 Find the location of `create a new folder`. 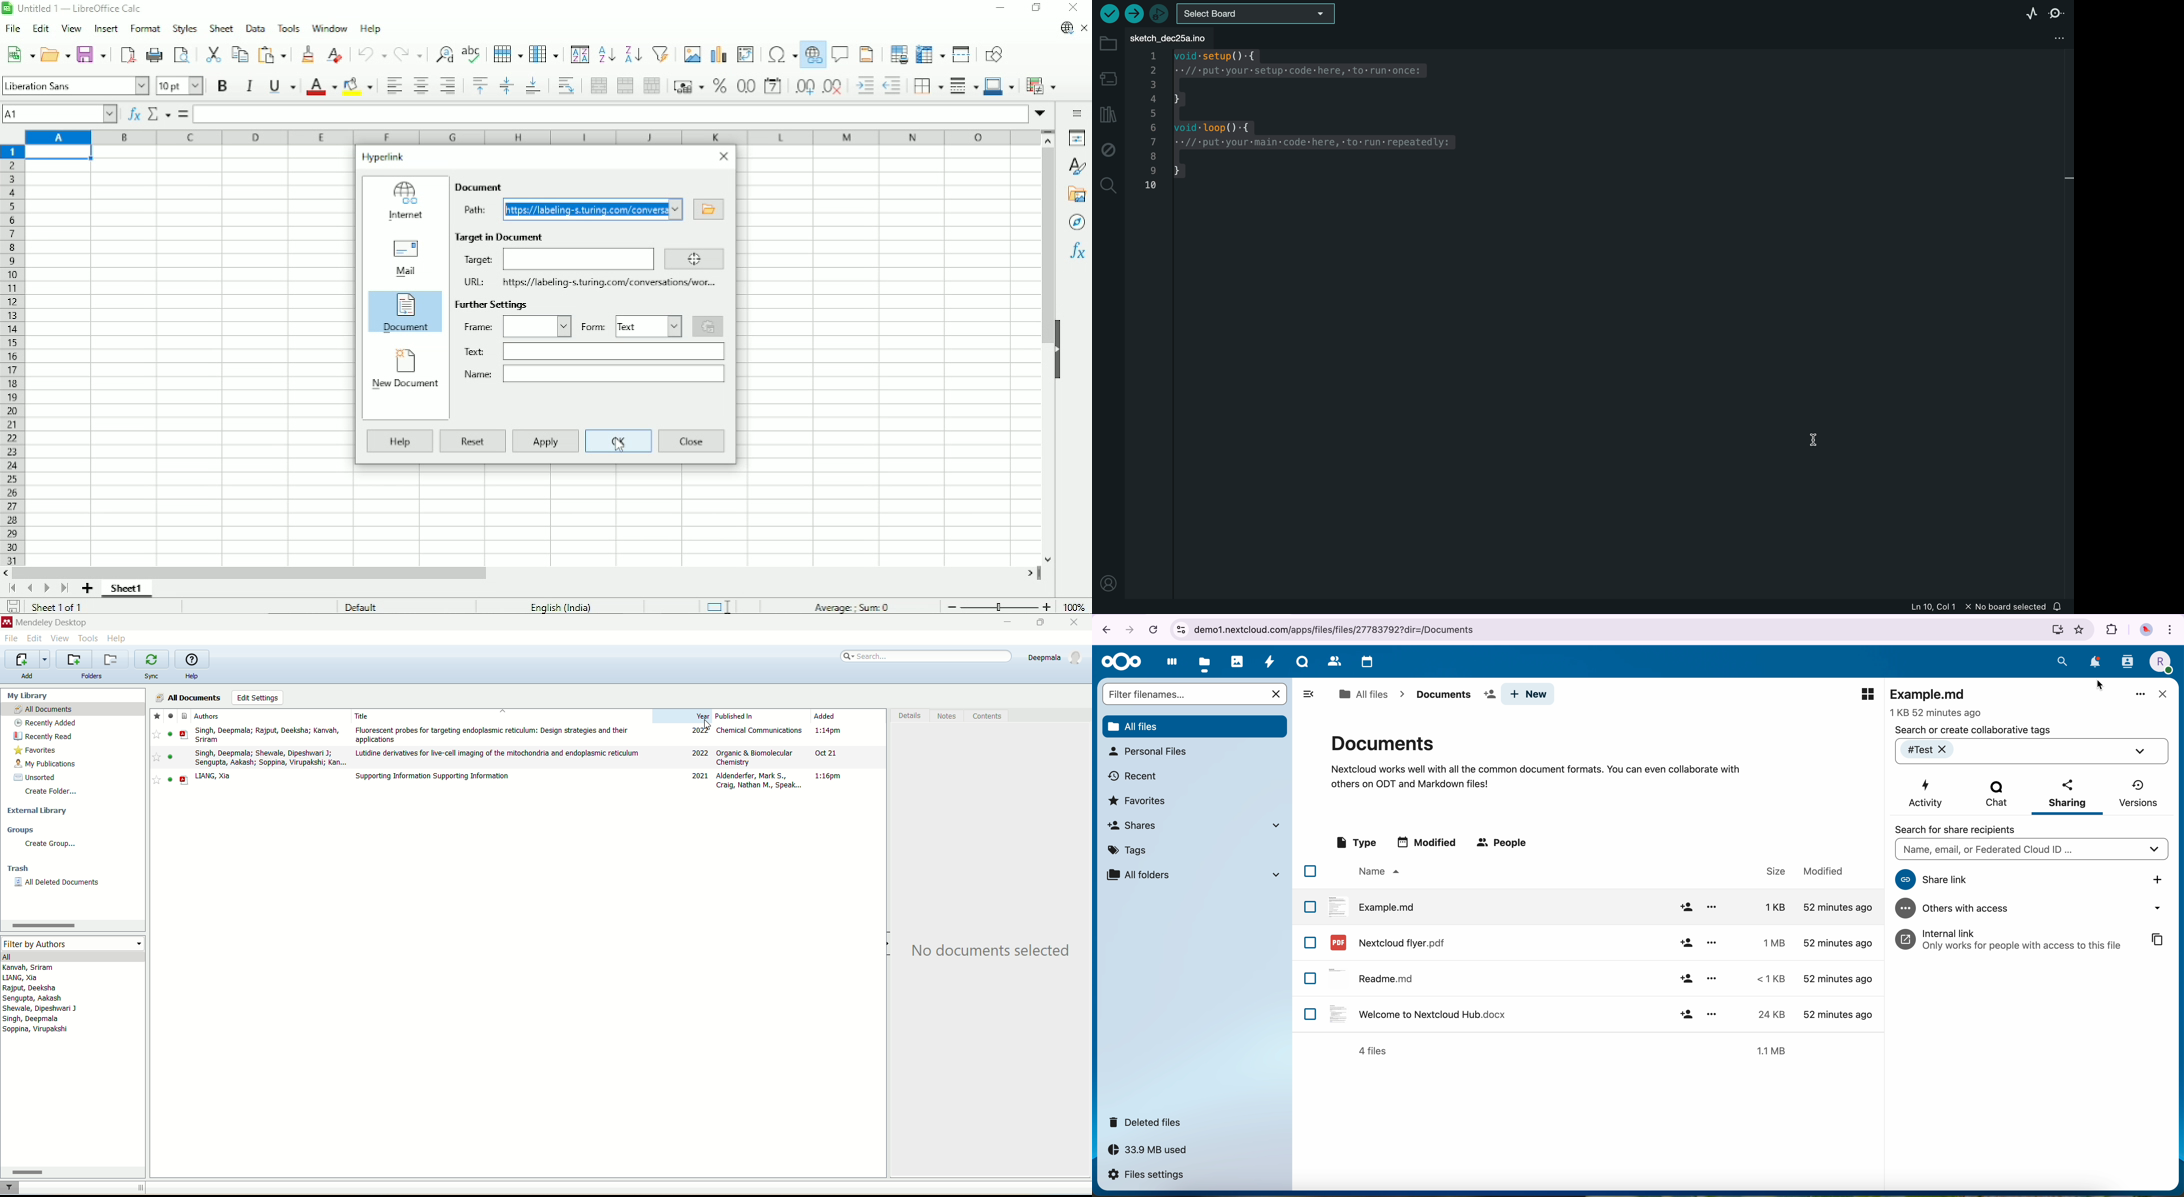

create a new folder is located at coordinates (72, 660).